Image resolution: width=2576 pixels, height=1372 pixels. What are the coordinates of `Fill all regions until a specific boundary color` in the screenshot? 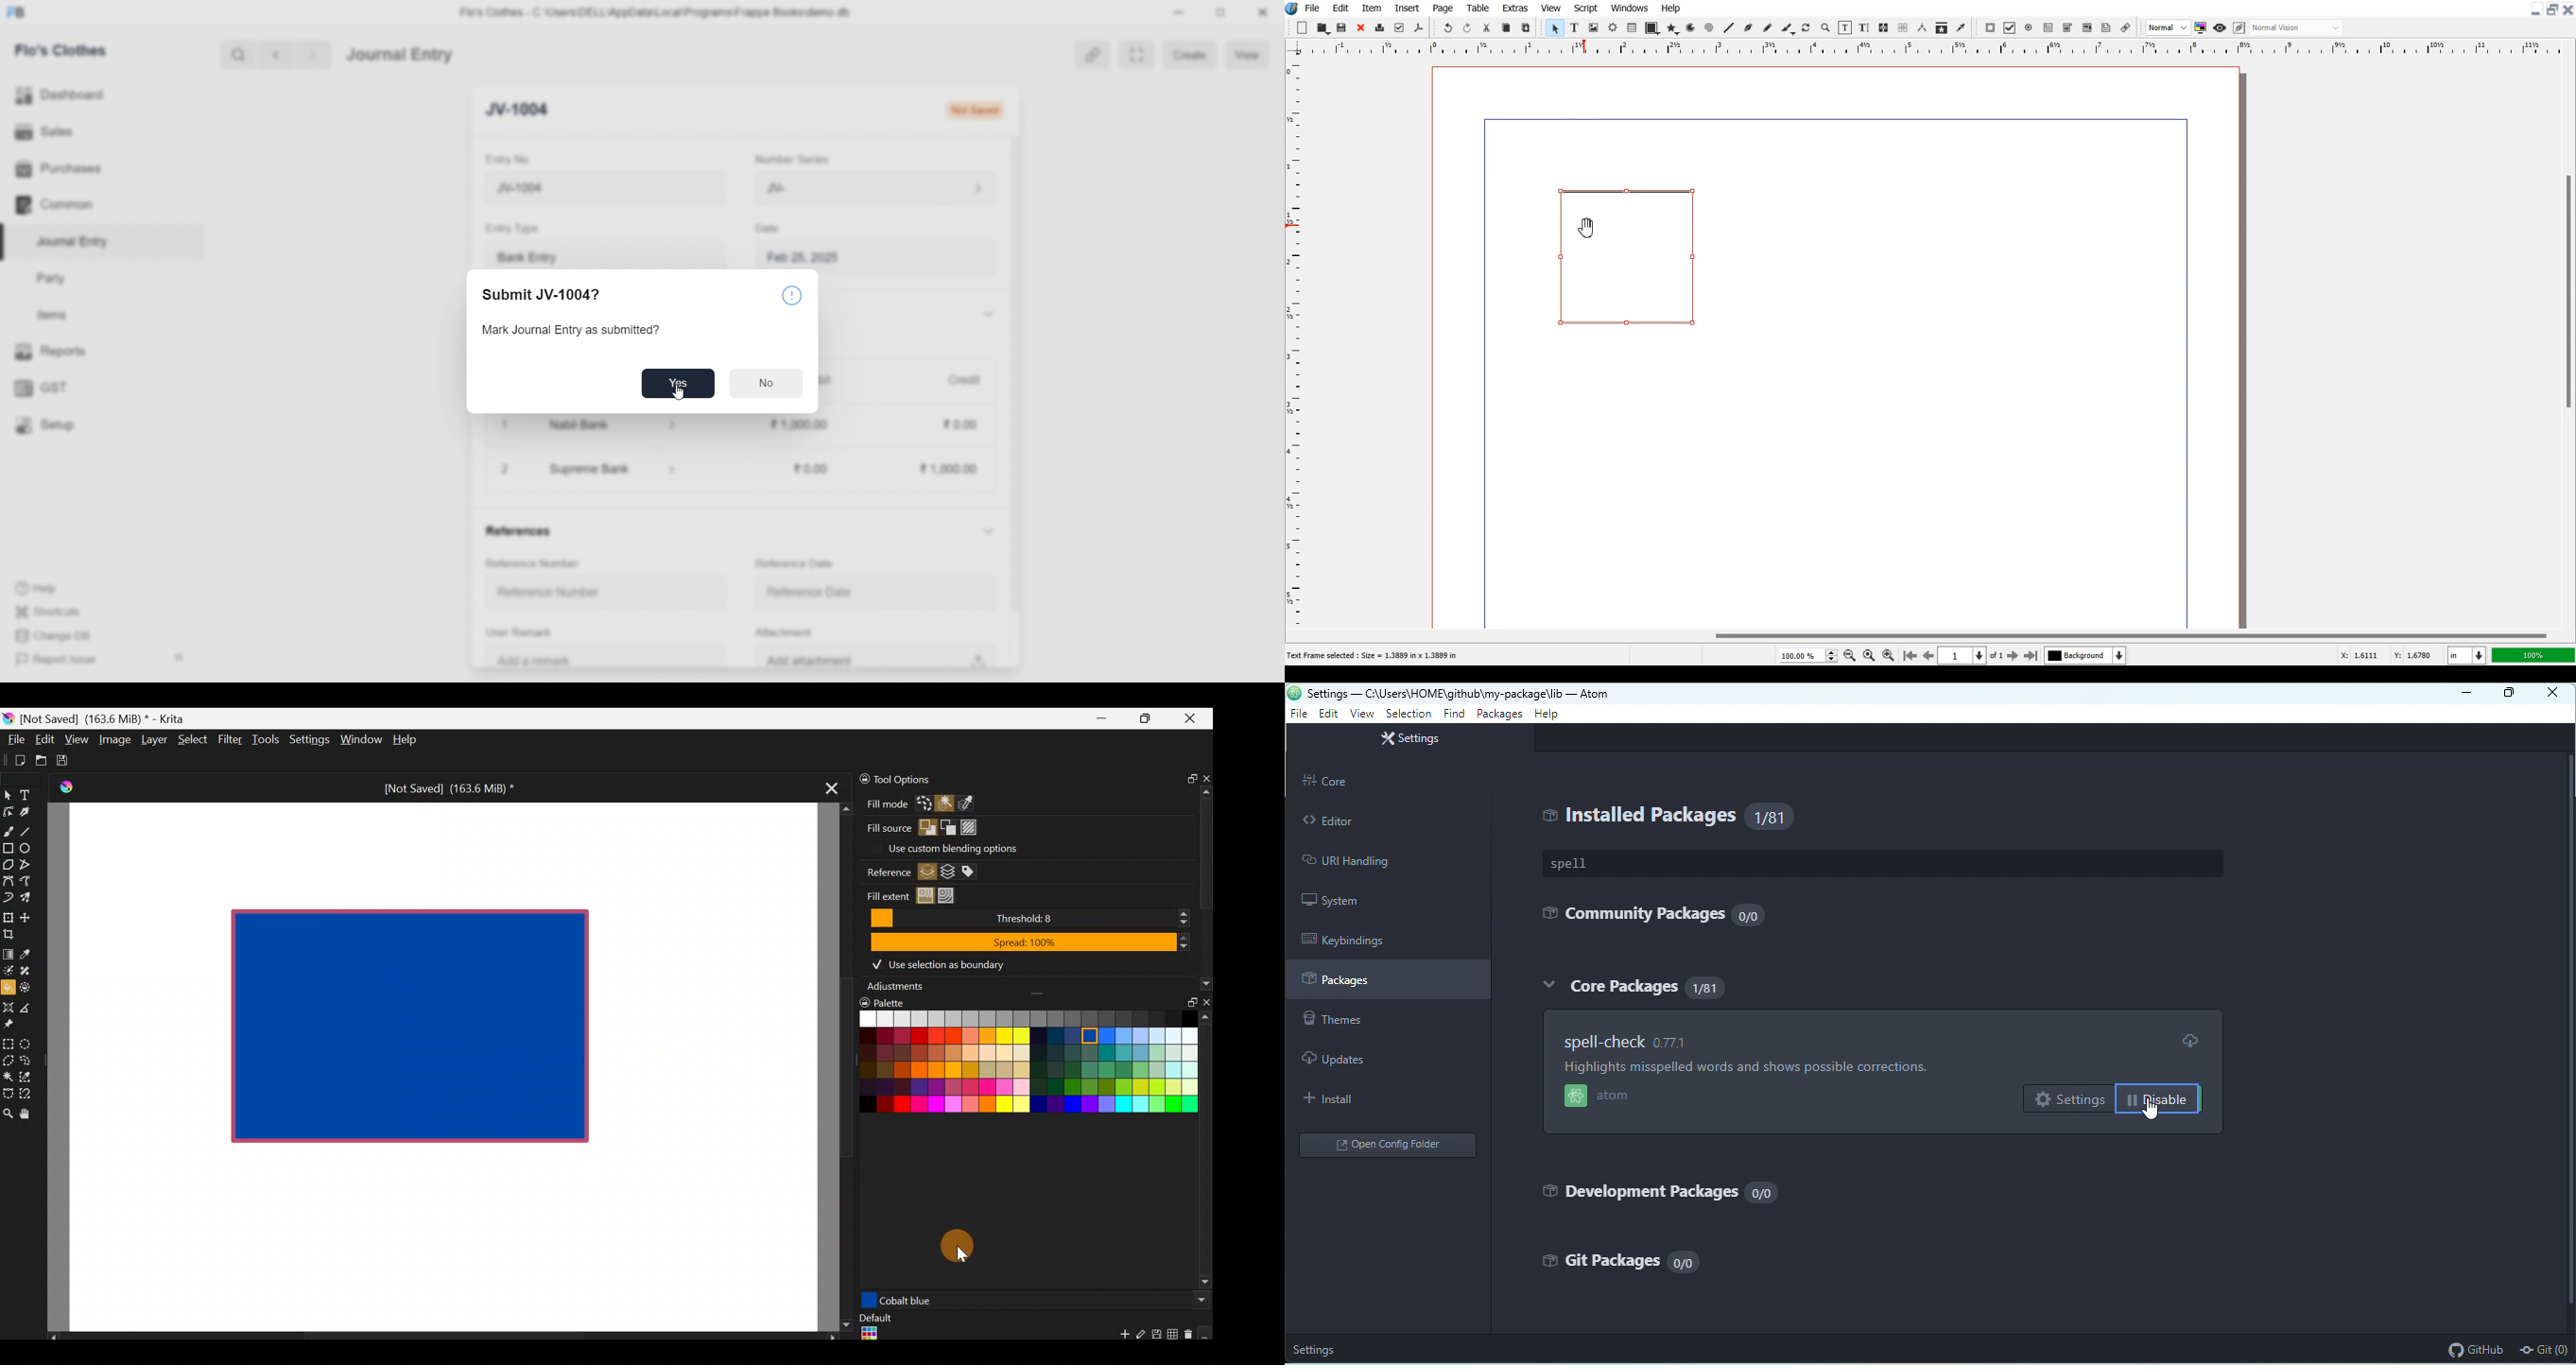 It's located at (950, 895).